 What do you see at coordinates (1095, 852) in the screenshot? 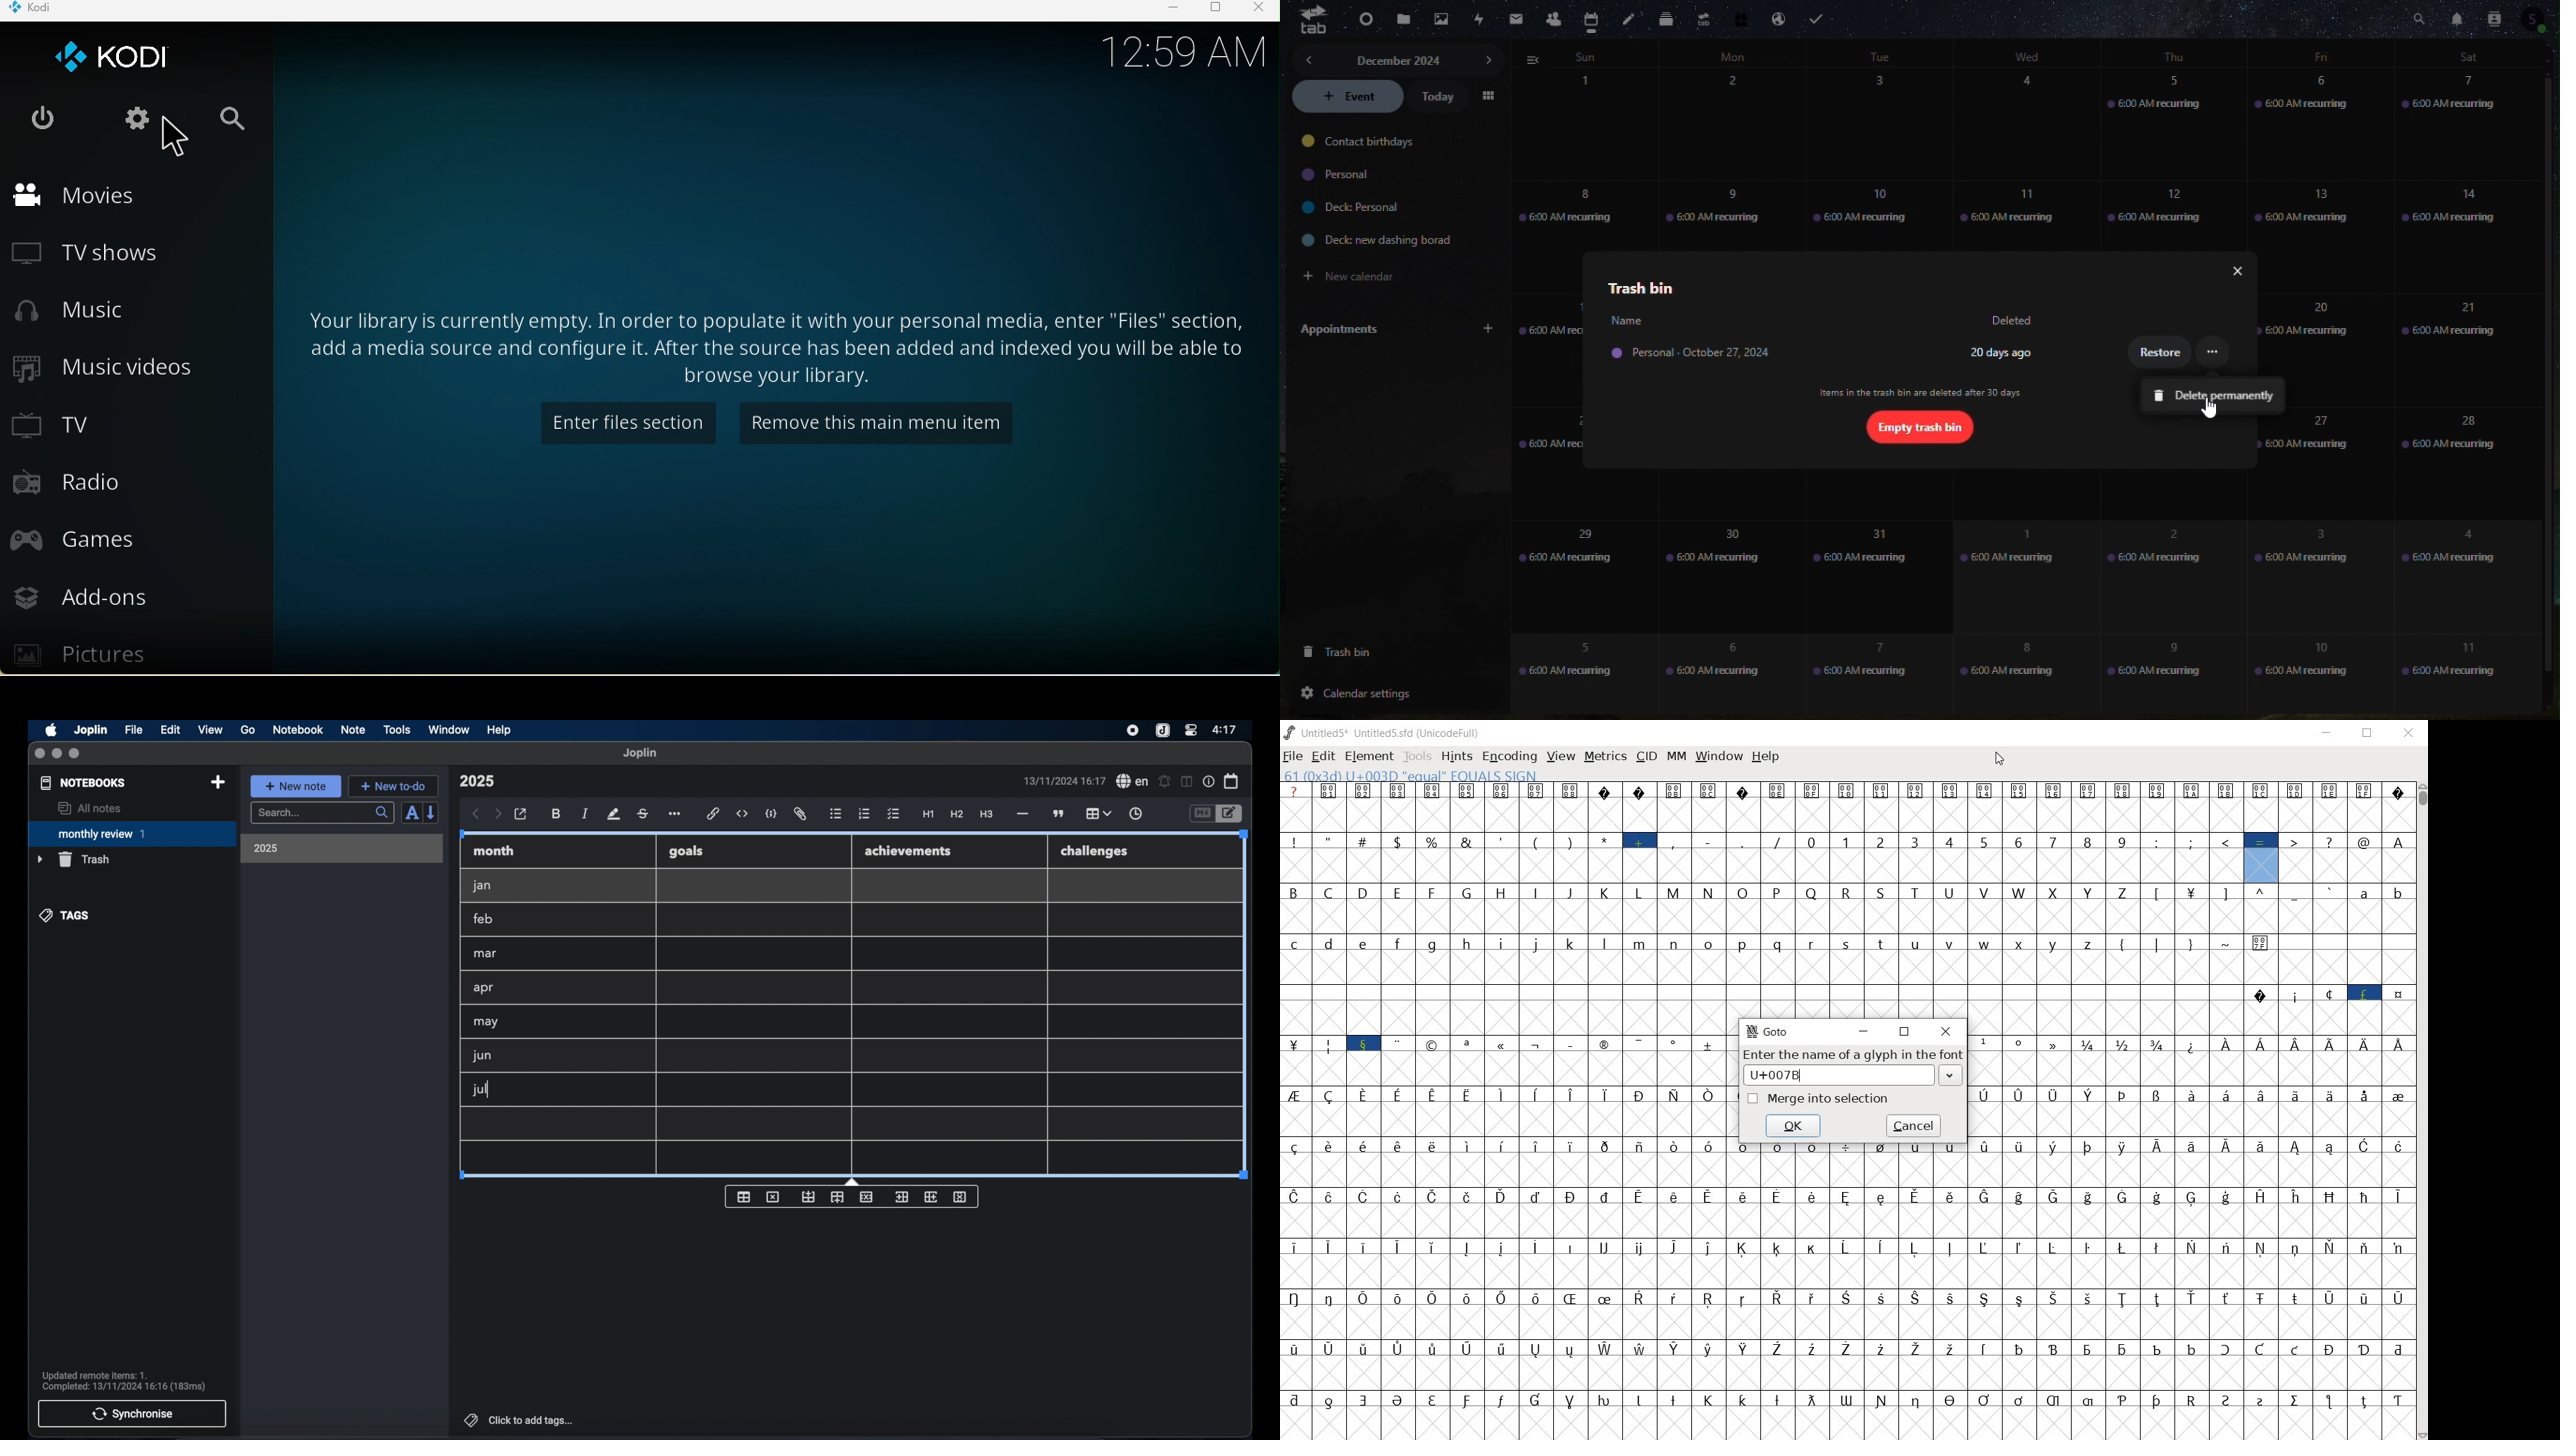
I see `challenges` at bounding box center [1095, 852].